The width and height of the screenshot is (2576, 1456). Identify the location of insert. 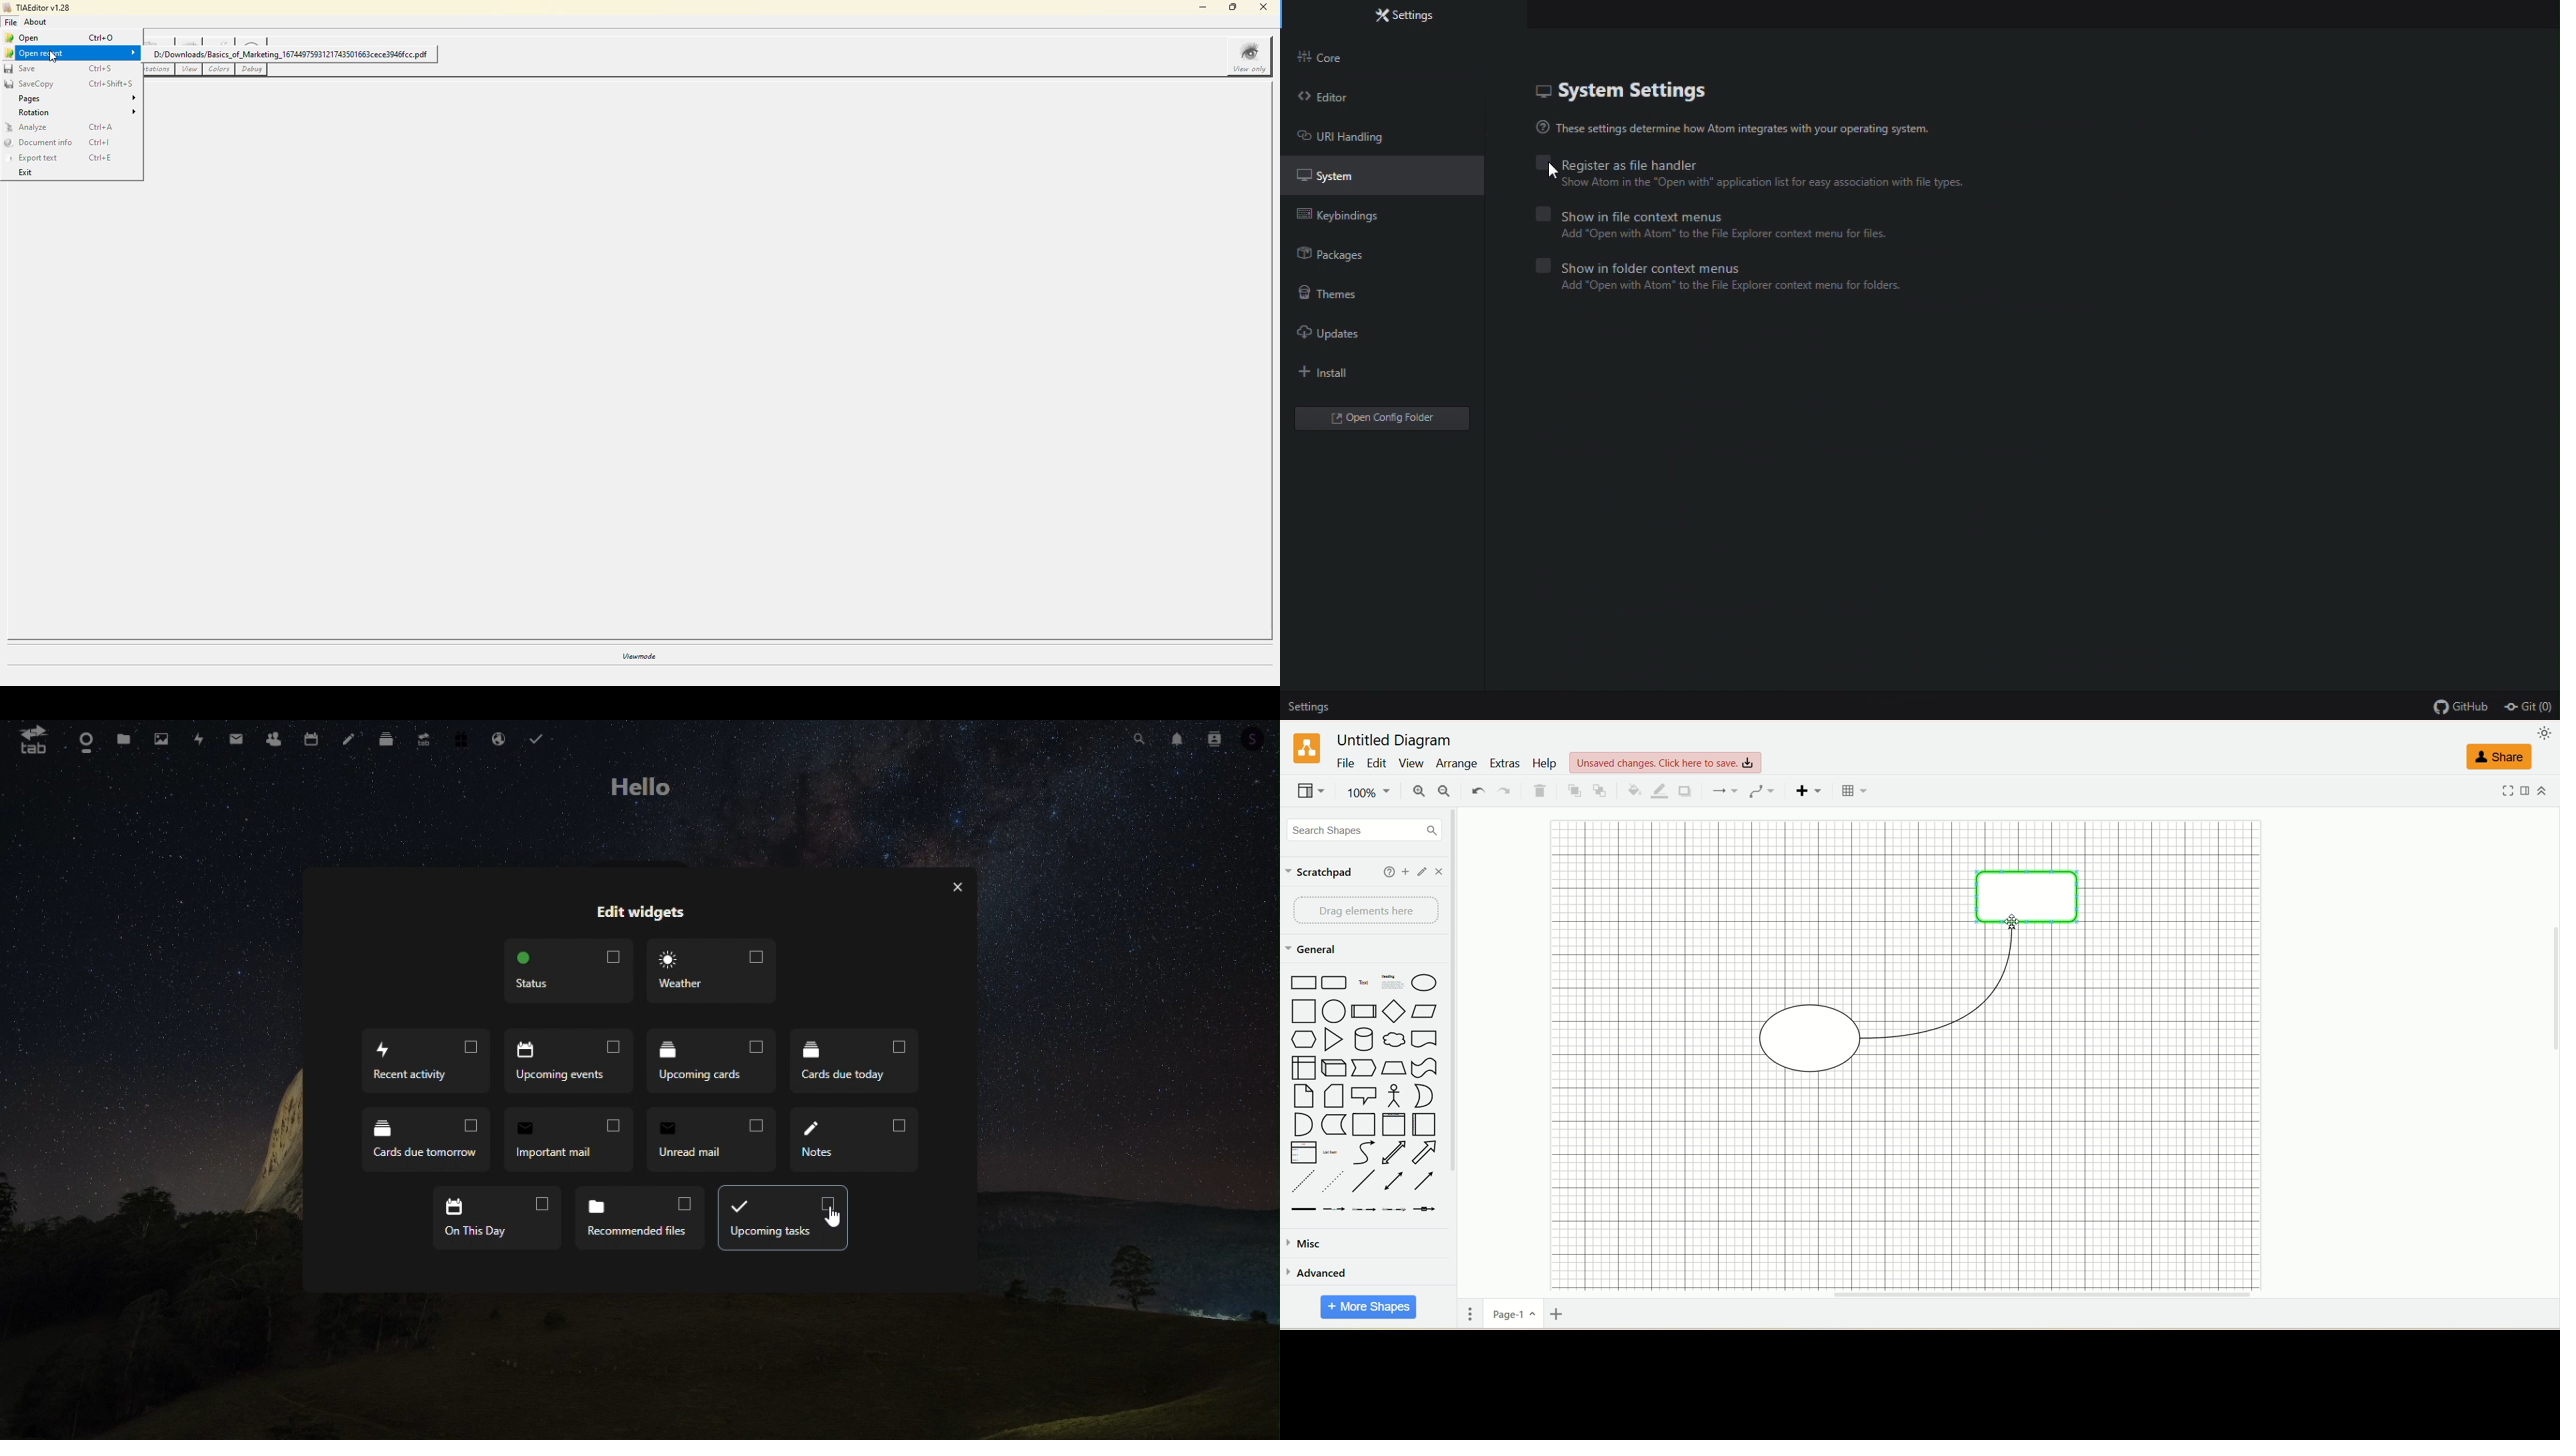
(1807, 791).